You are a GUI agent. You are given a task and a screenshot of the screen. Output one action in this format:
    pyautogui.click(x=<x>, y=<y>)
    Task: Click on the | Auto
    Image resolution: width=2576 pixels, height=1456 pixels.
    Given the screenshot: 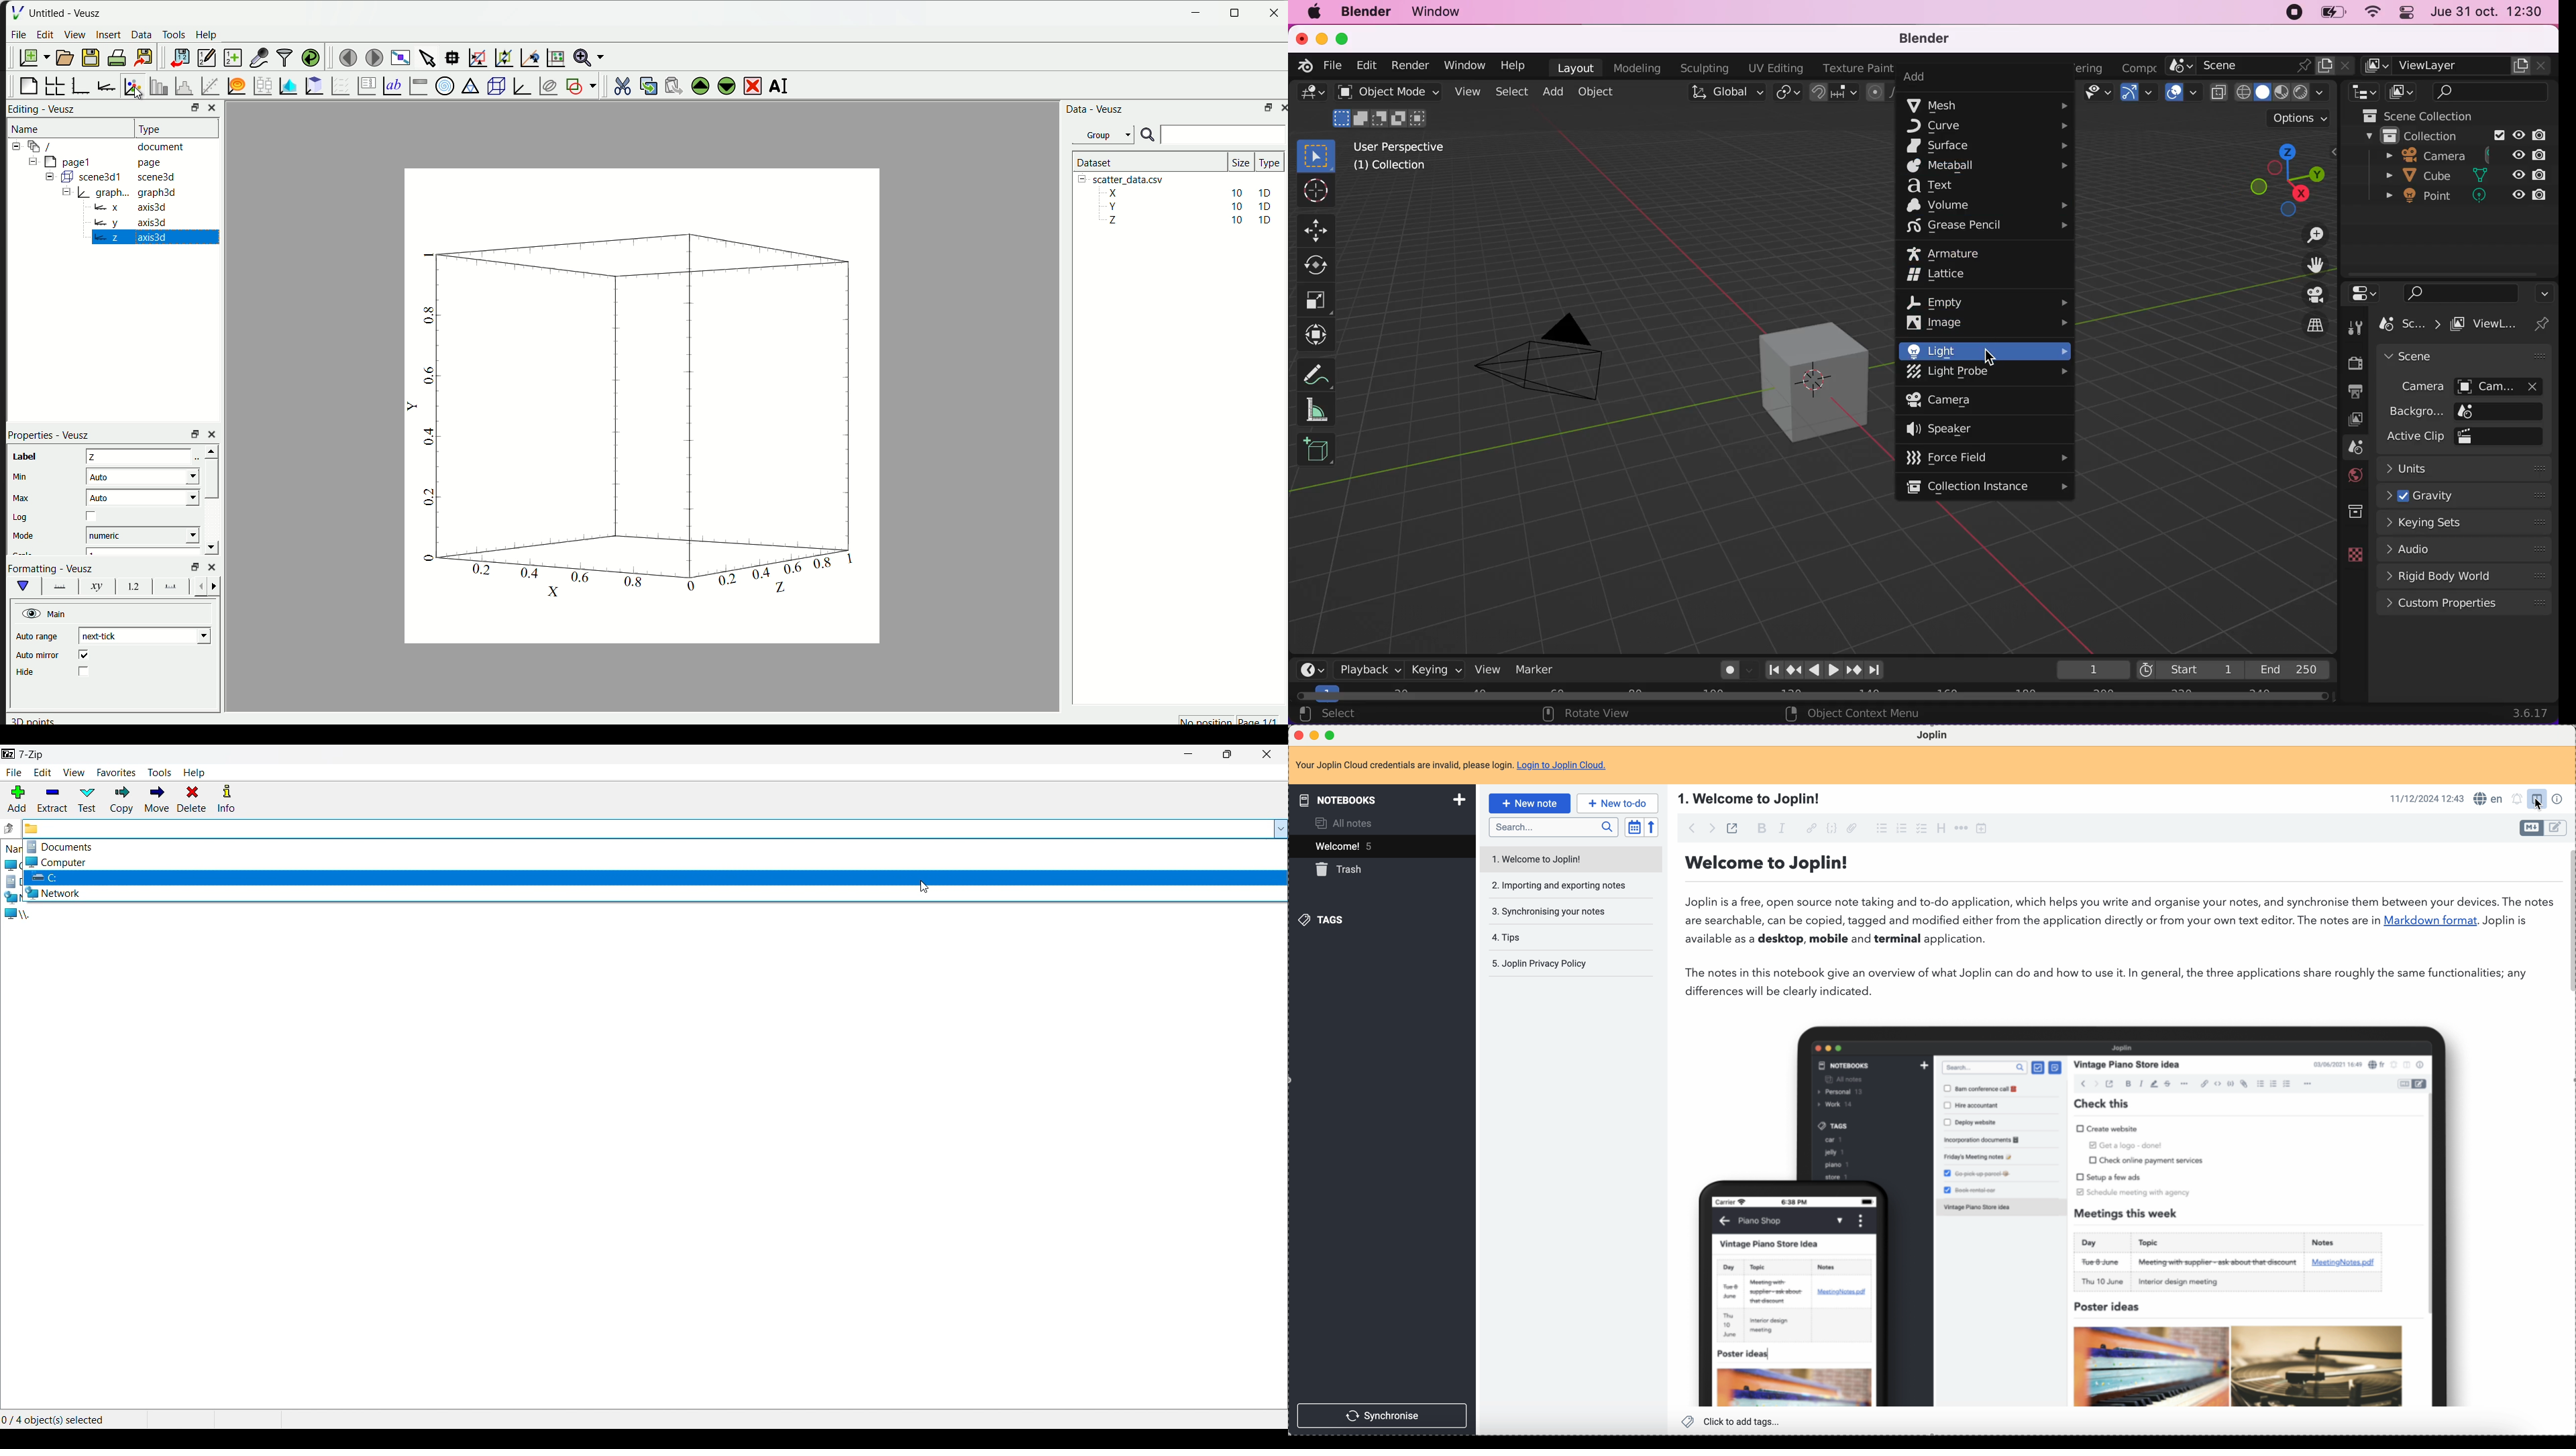 What is the action you would take?
    pyautogui.click(x=150, y=478)
    